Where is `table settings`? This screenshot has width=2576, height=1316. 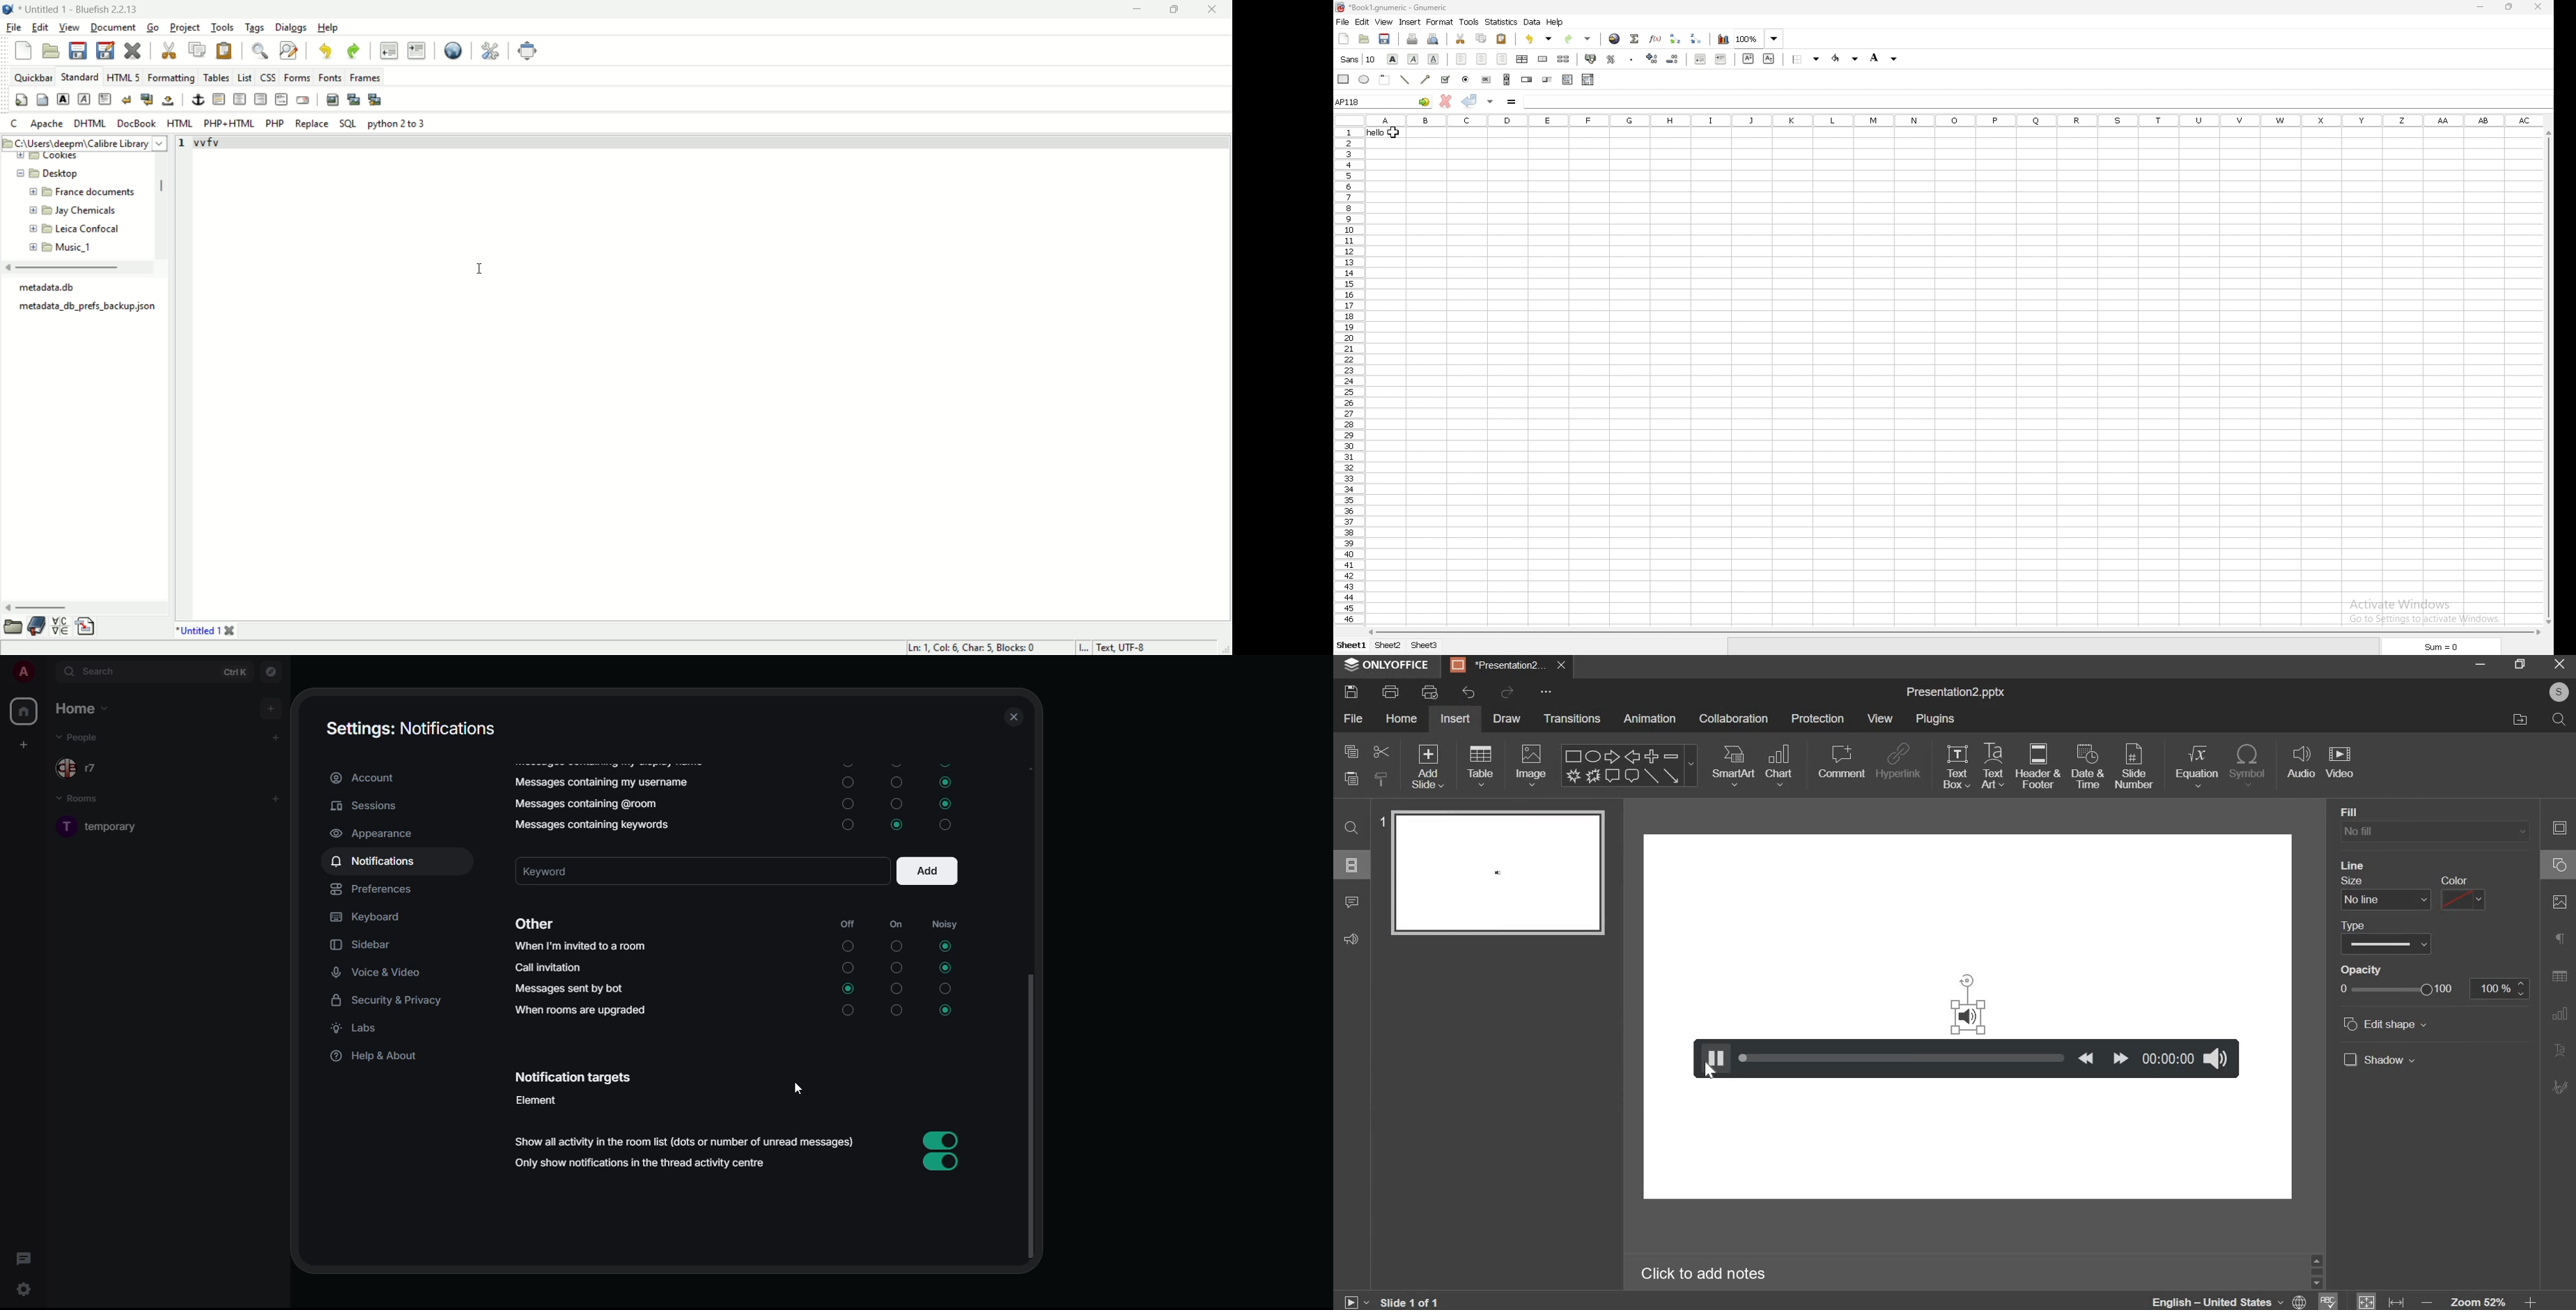 table settings is located at coordinates (2560, 975).